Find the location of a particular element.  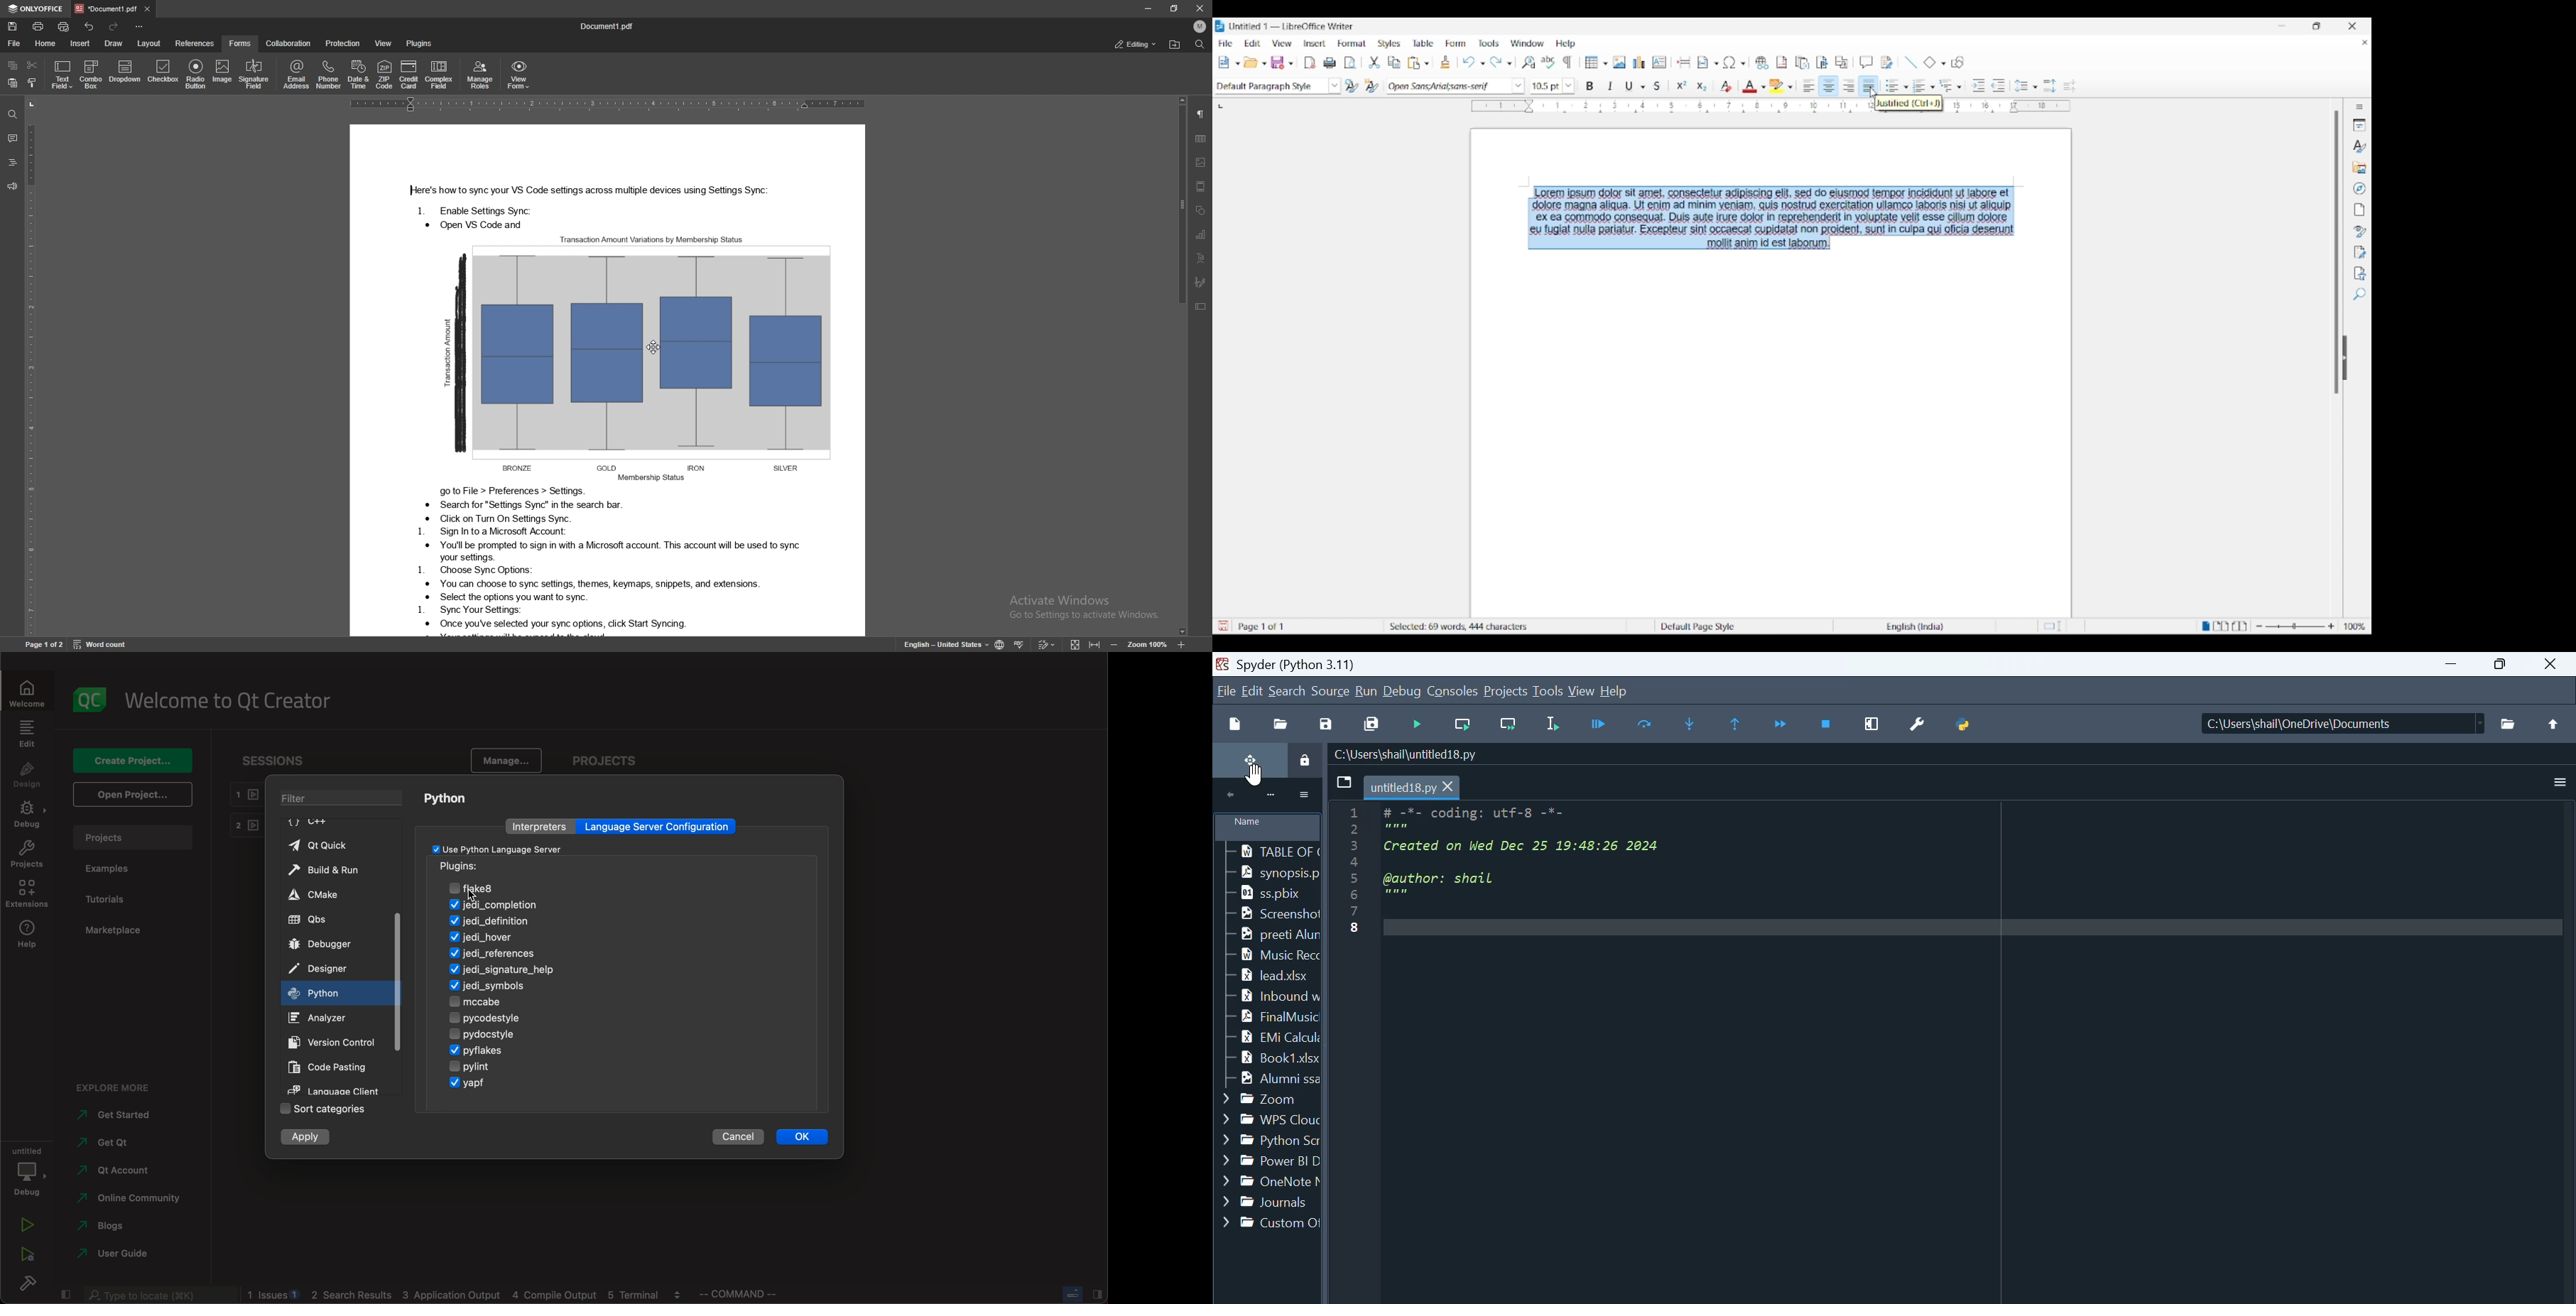

Insert chart is located at coordinates (1639, 62).